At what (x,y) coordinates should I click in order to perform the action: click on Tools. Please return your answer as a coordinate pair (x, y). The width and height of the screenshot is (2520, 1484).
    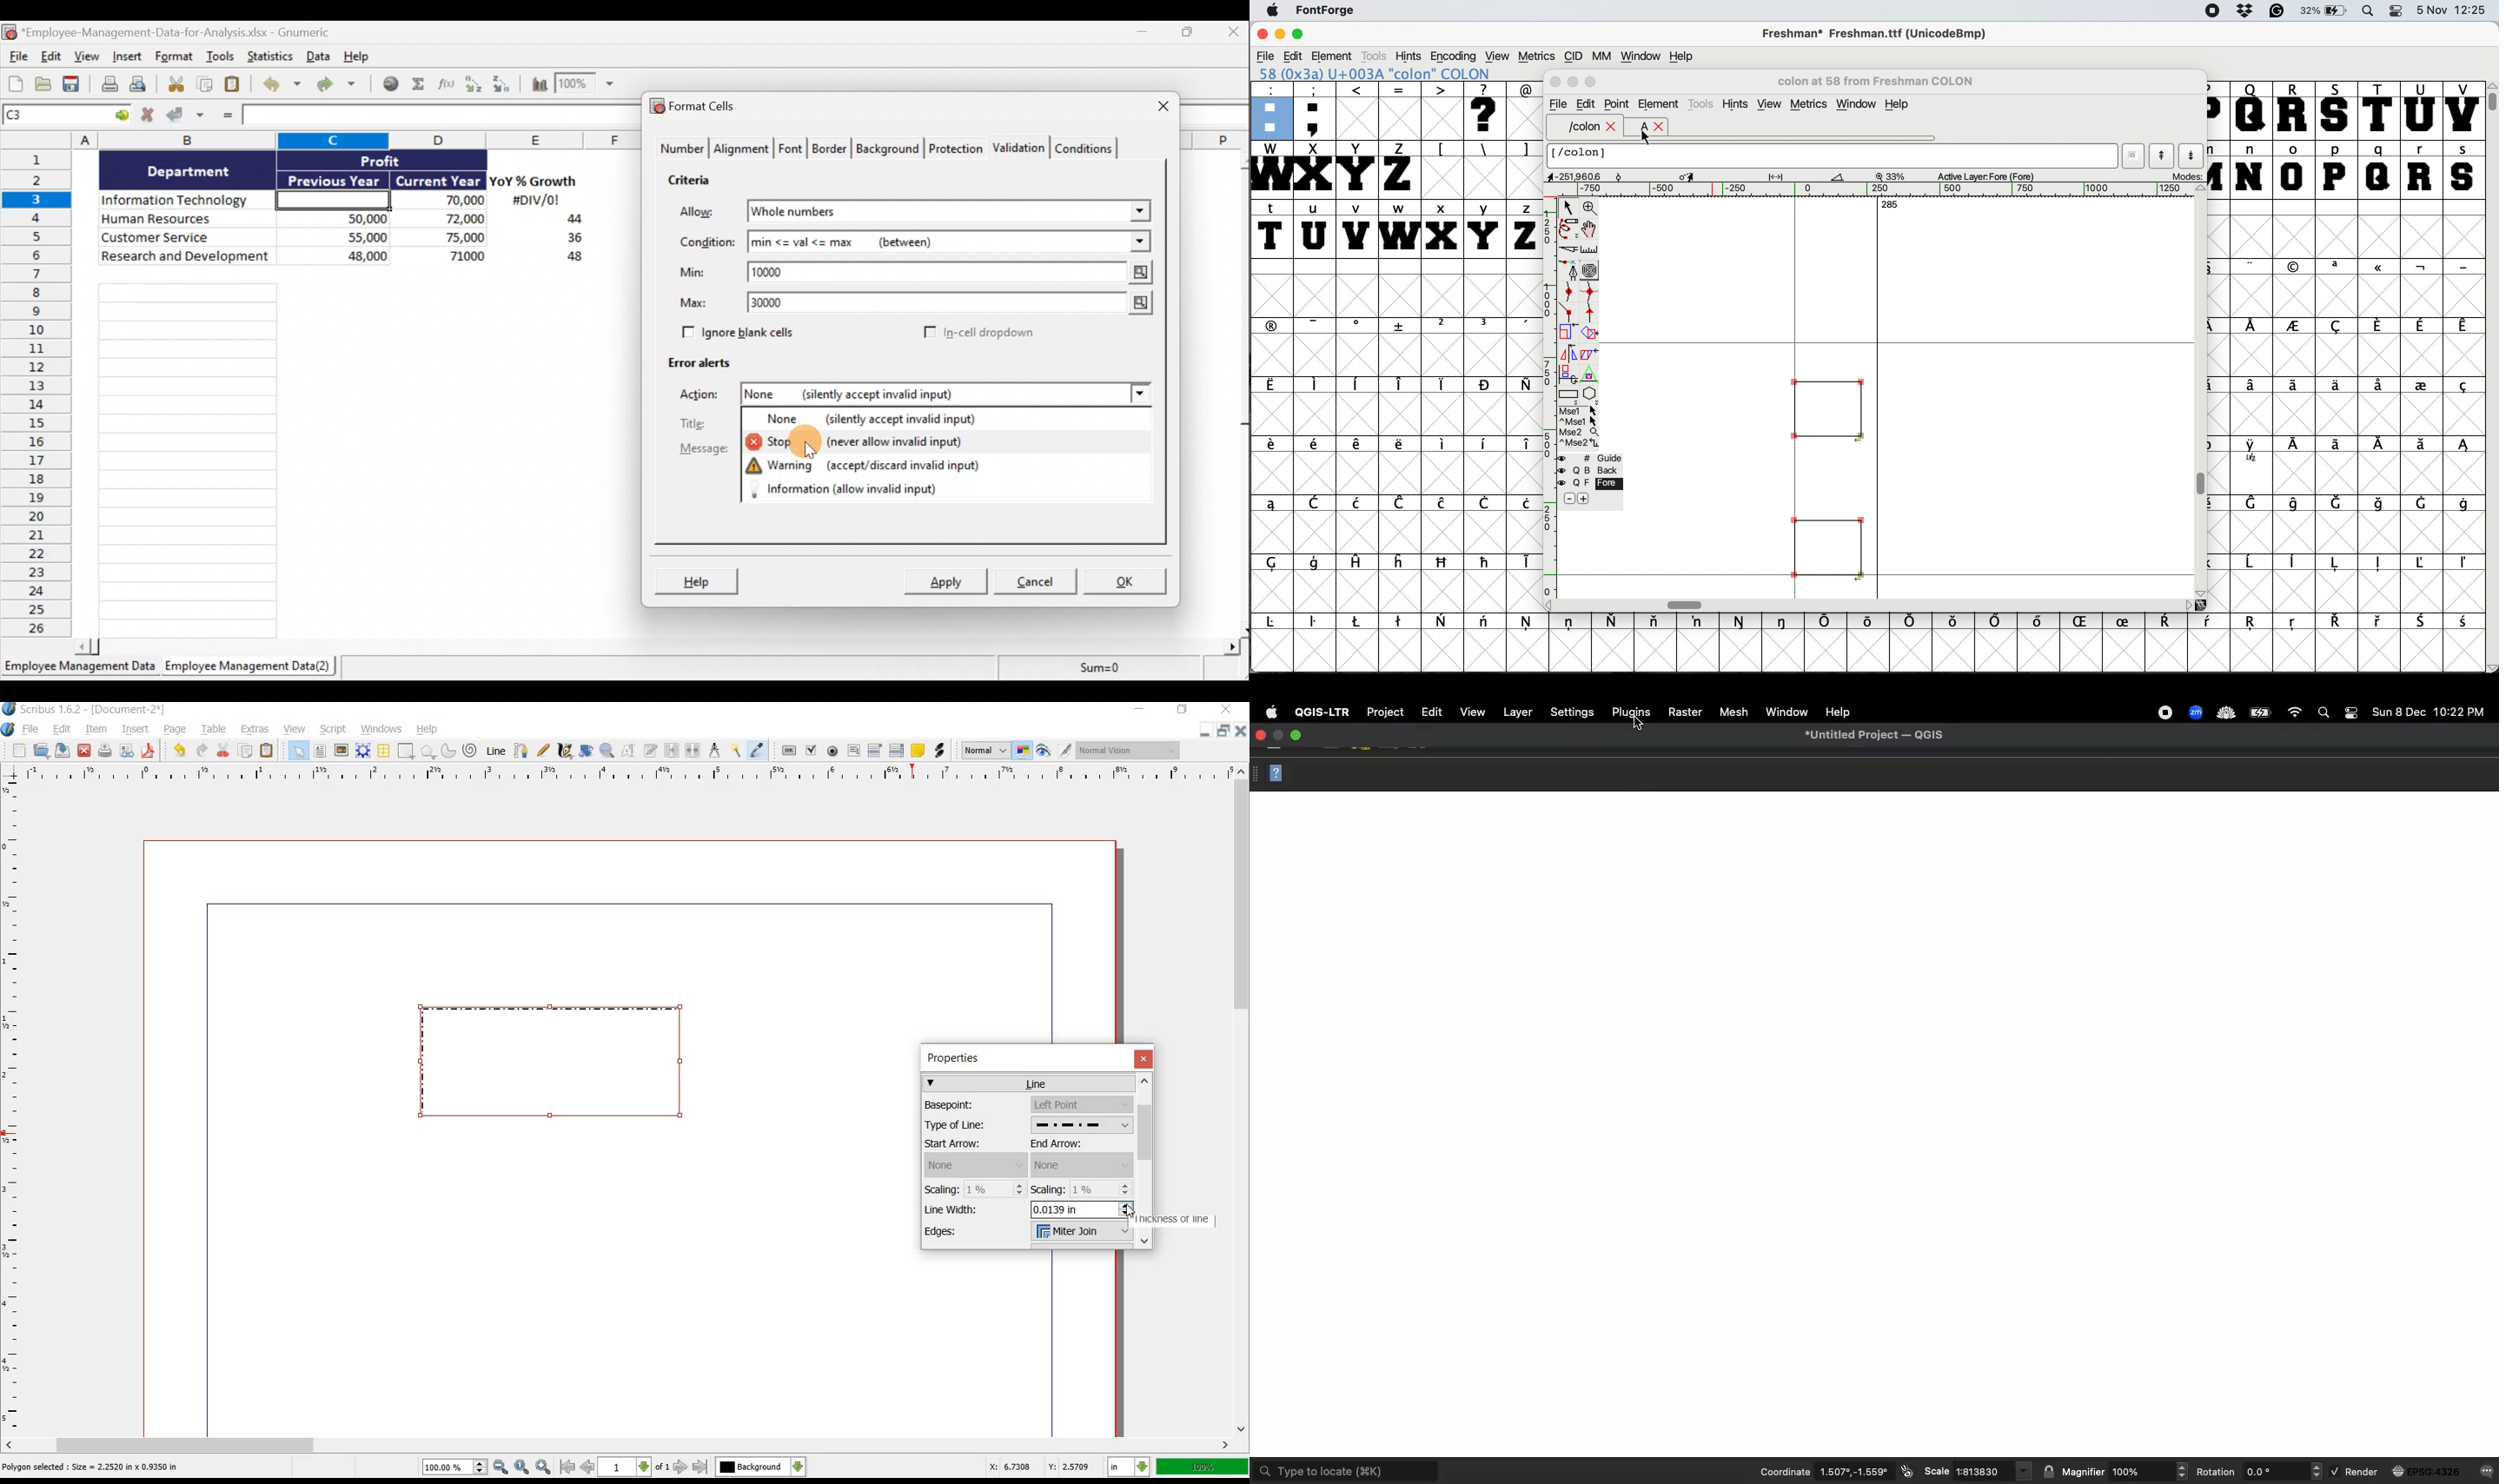
    Looking at the image, I should click on (221, 58).